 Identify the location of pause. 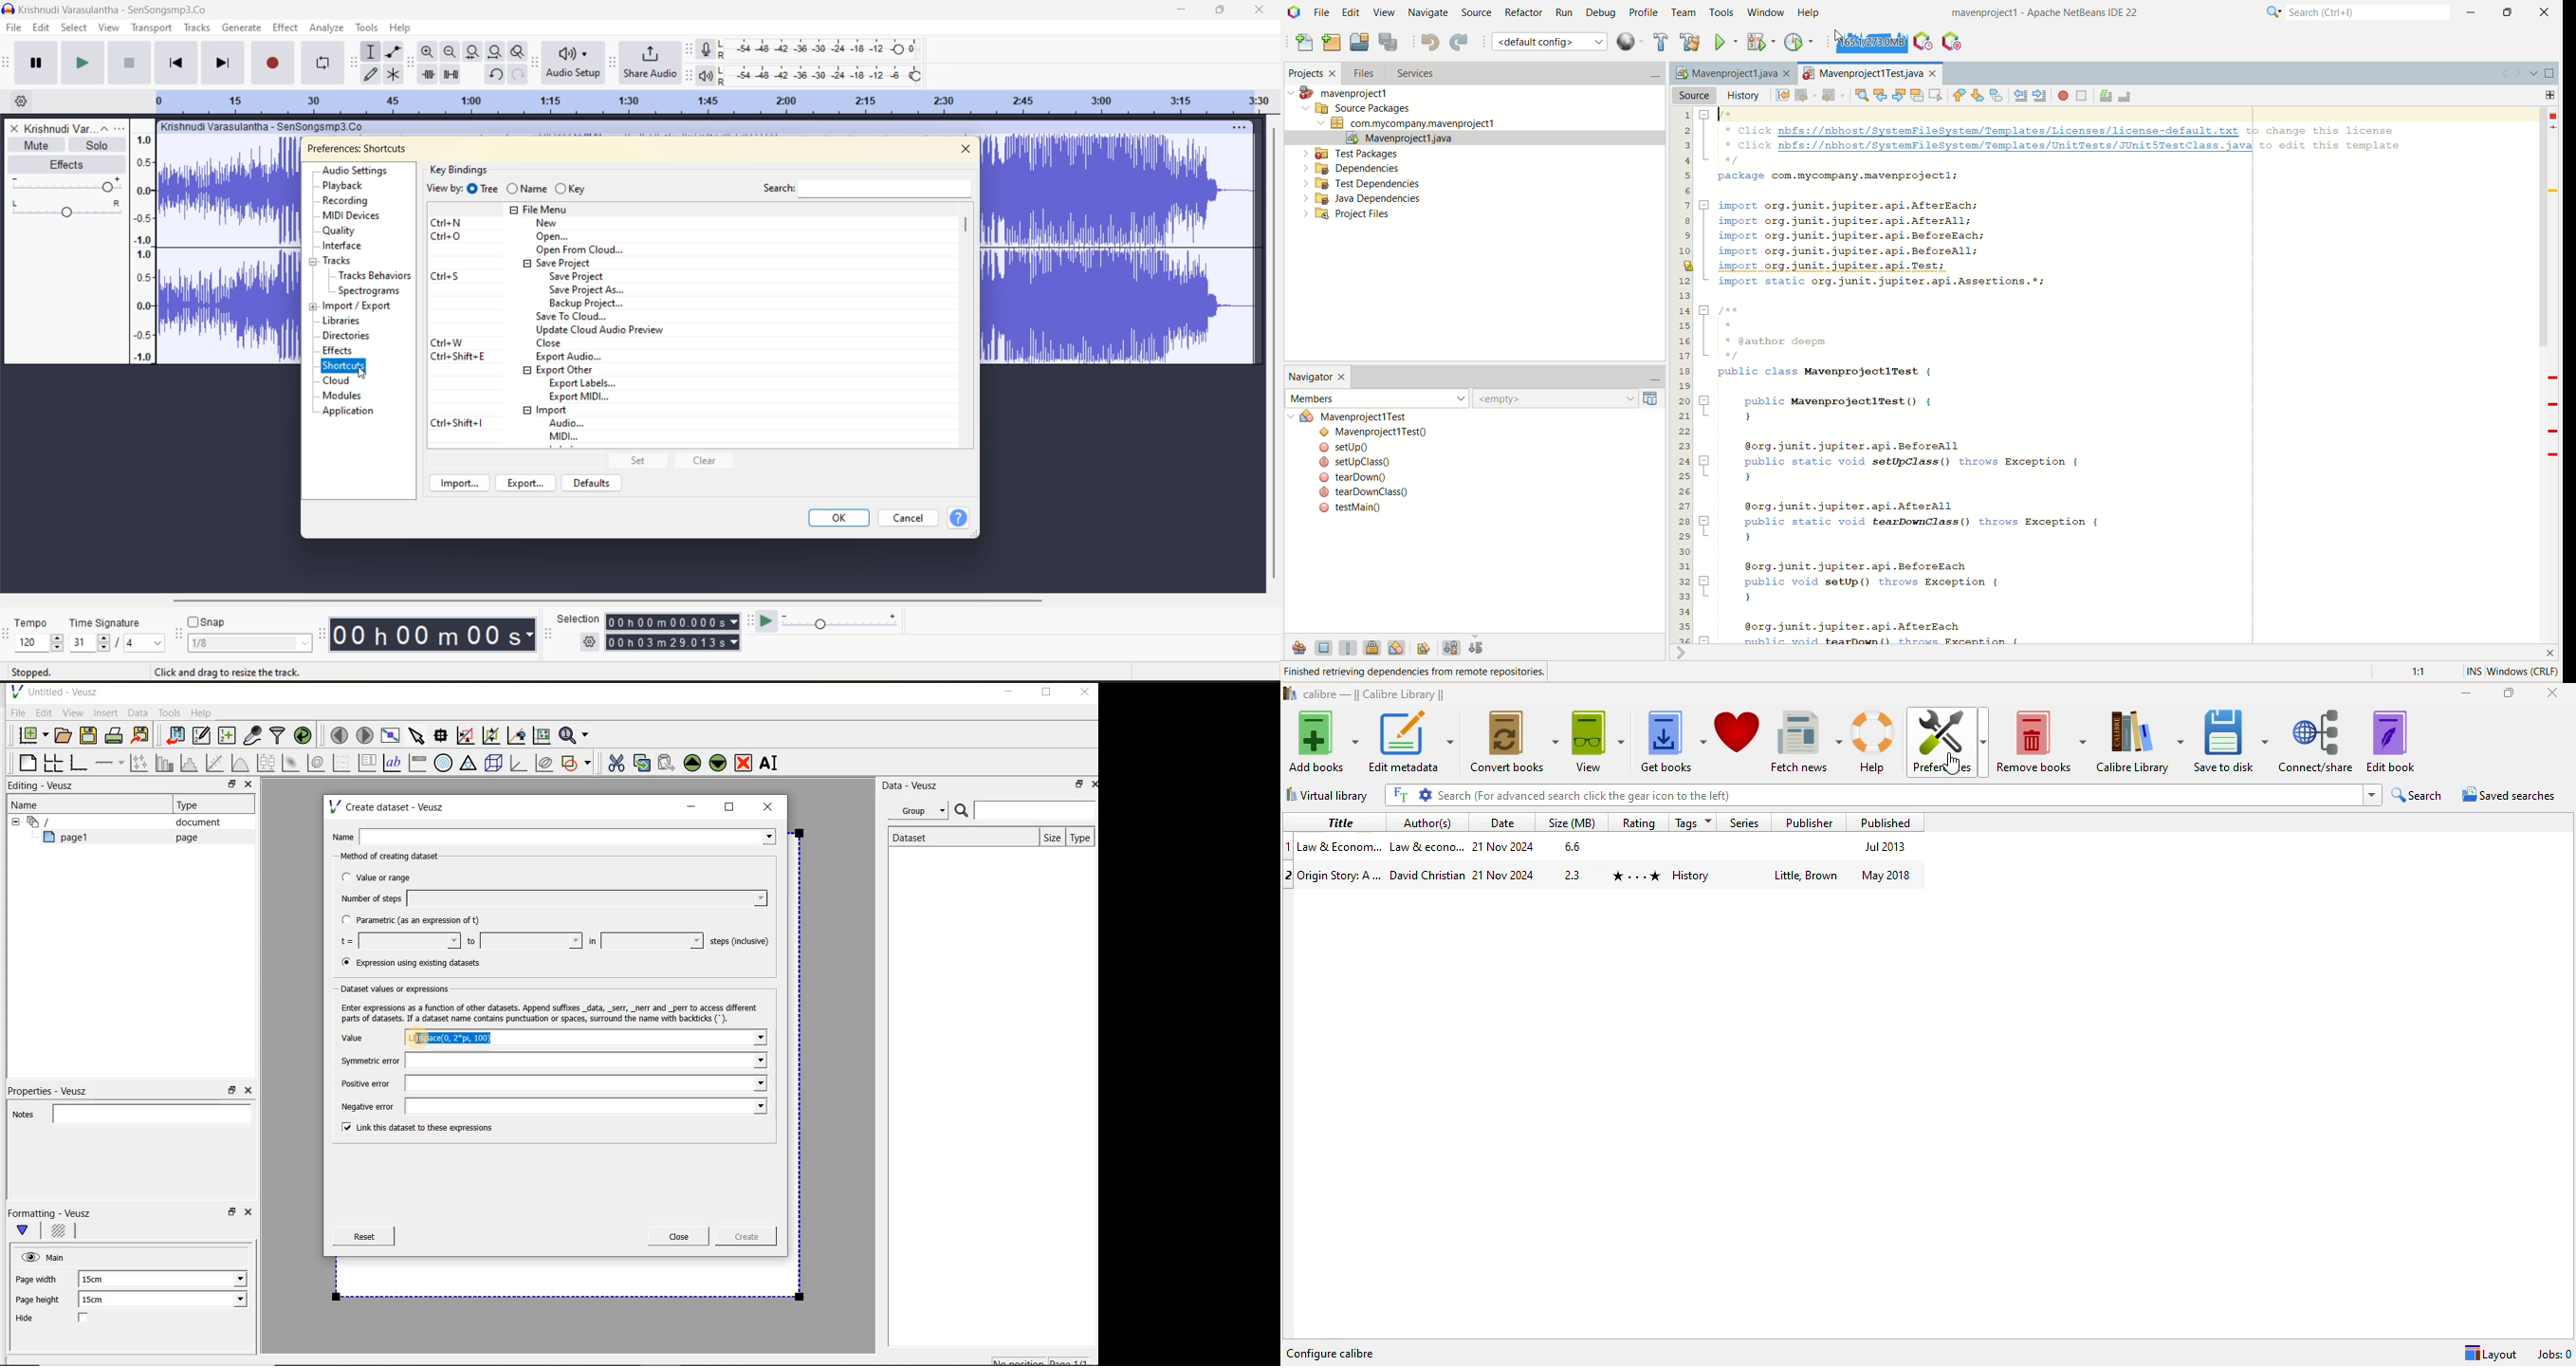
(36, 63).